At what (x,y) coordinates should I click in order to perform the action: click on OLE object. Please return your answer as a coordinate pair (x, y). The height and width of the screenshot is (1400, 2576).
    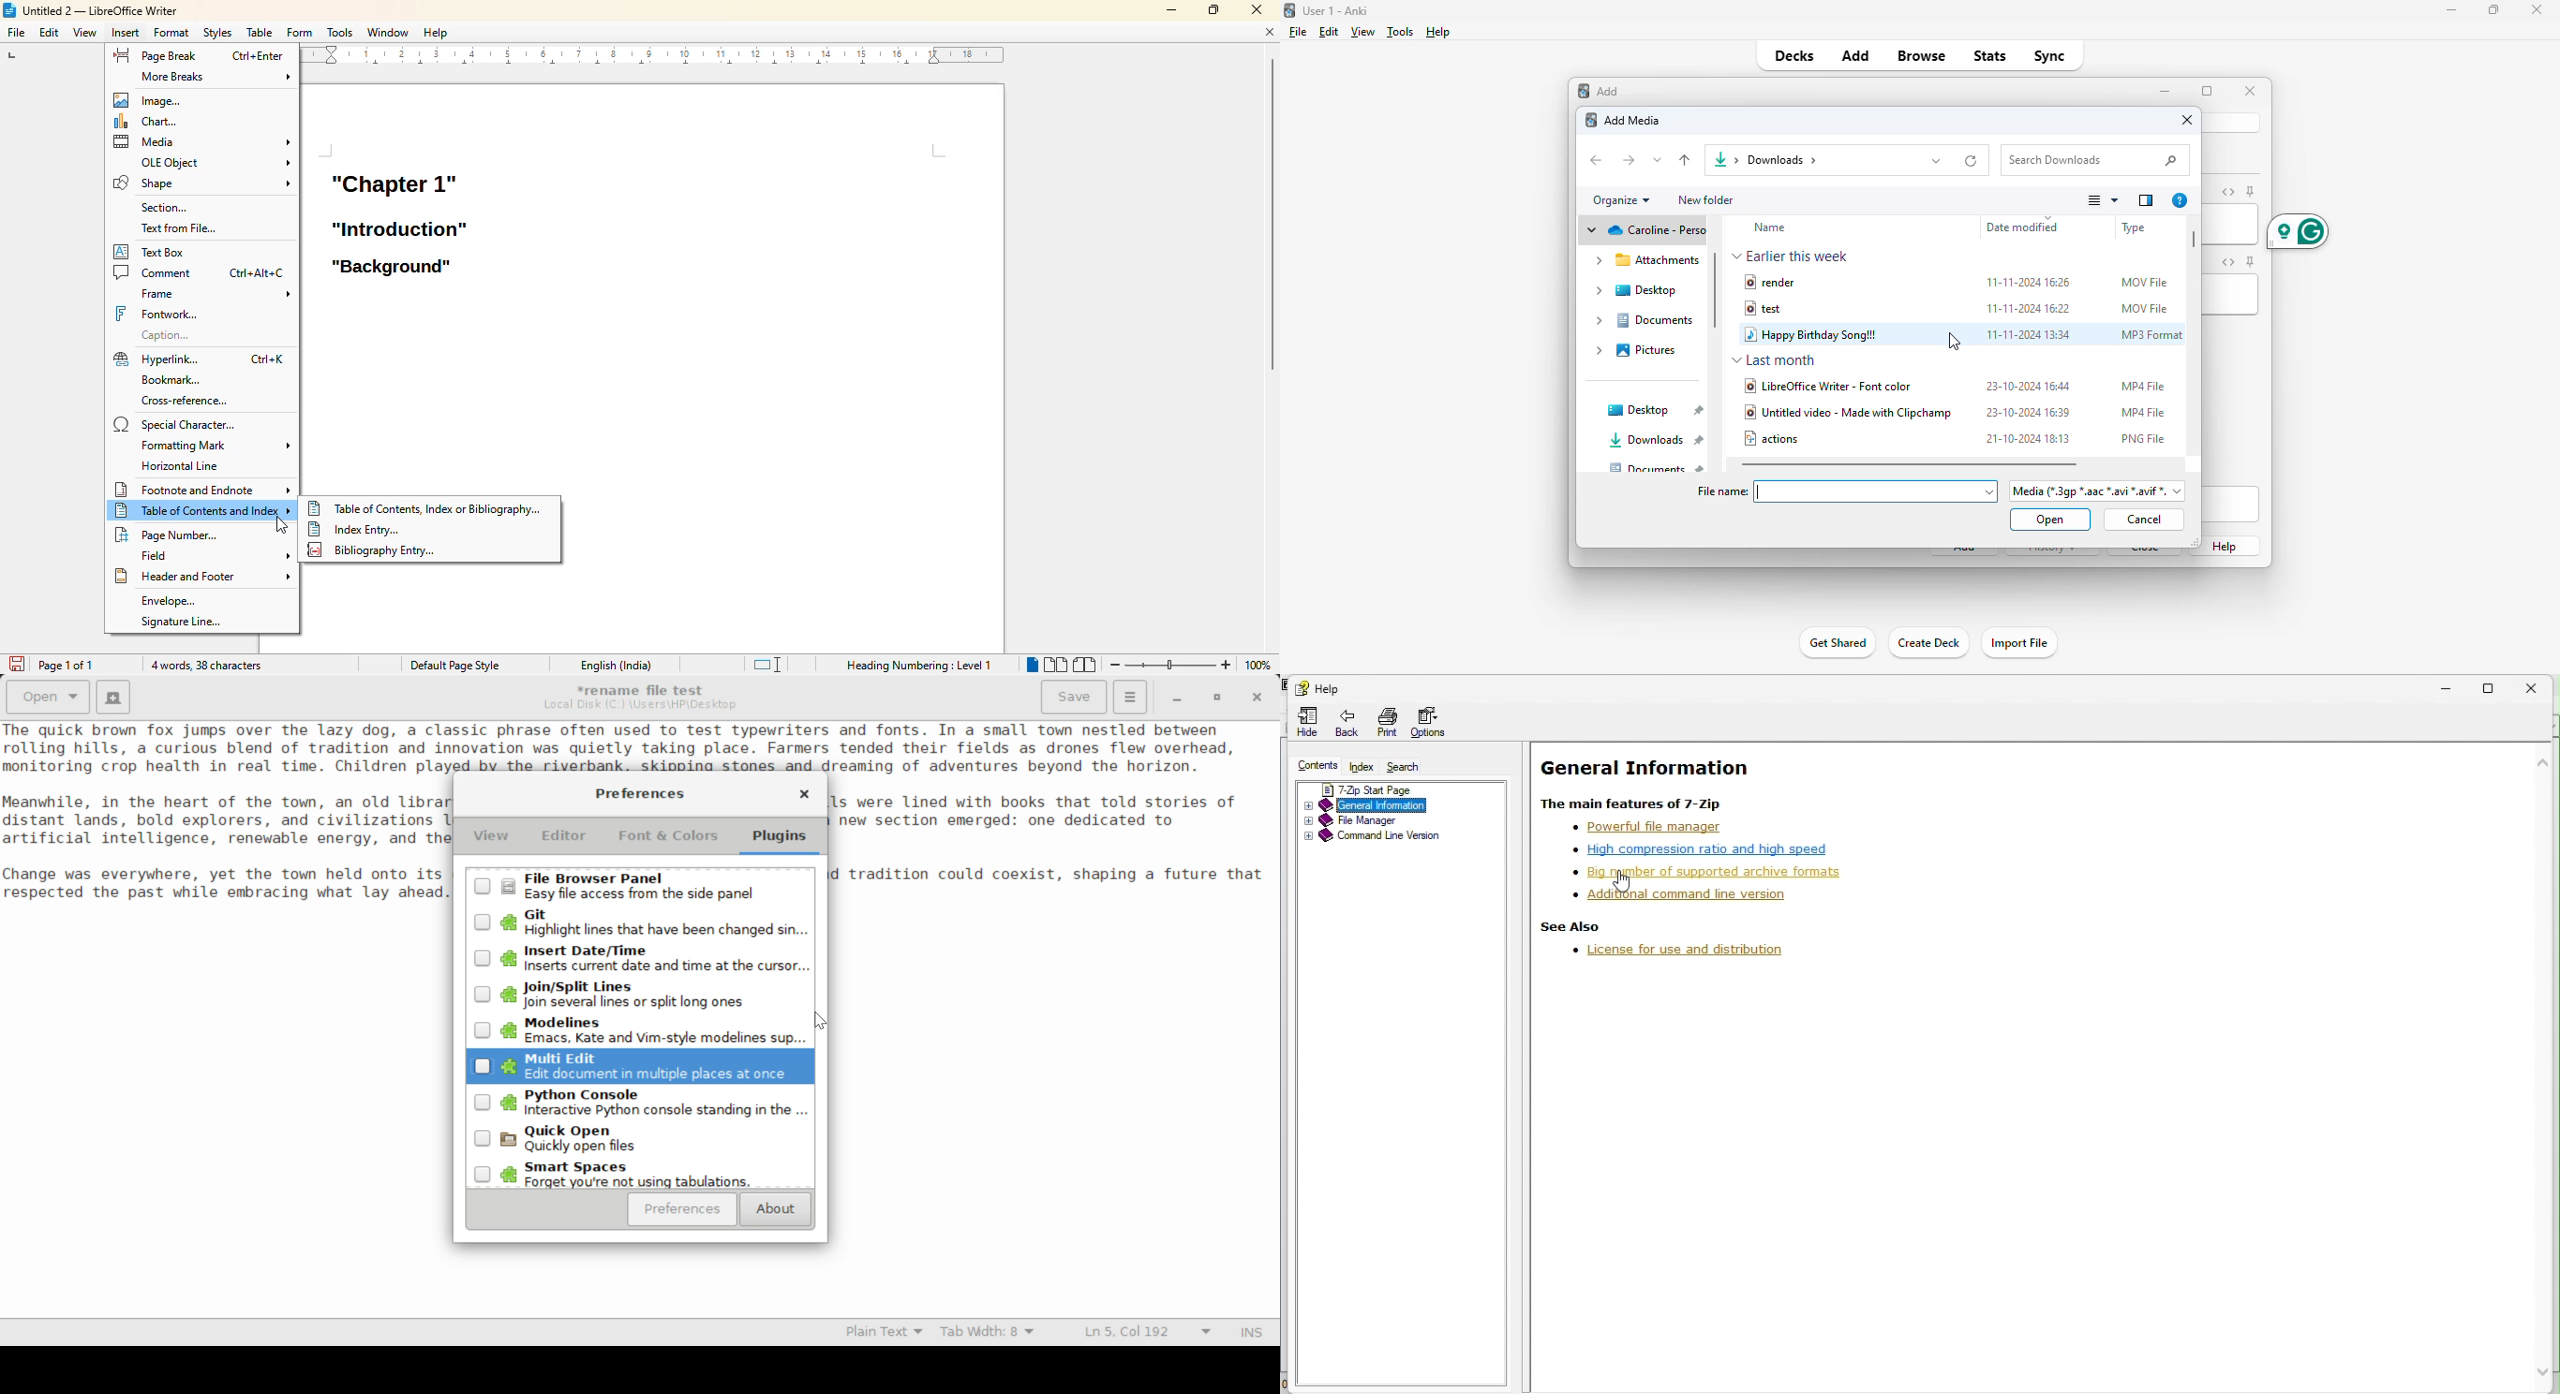
    Looking at the image, I should click on (214, 161).